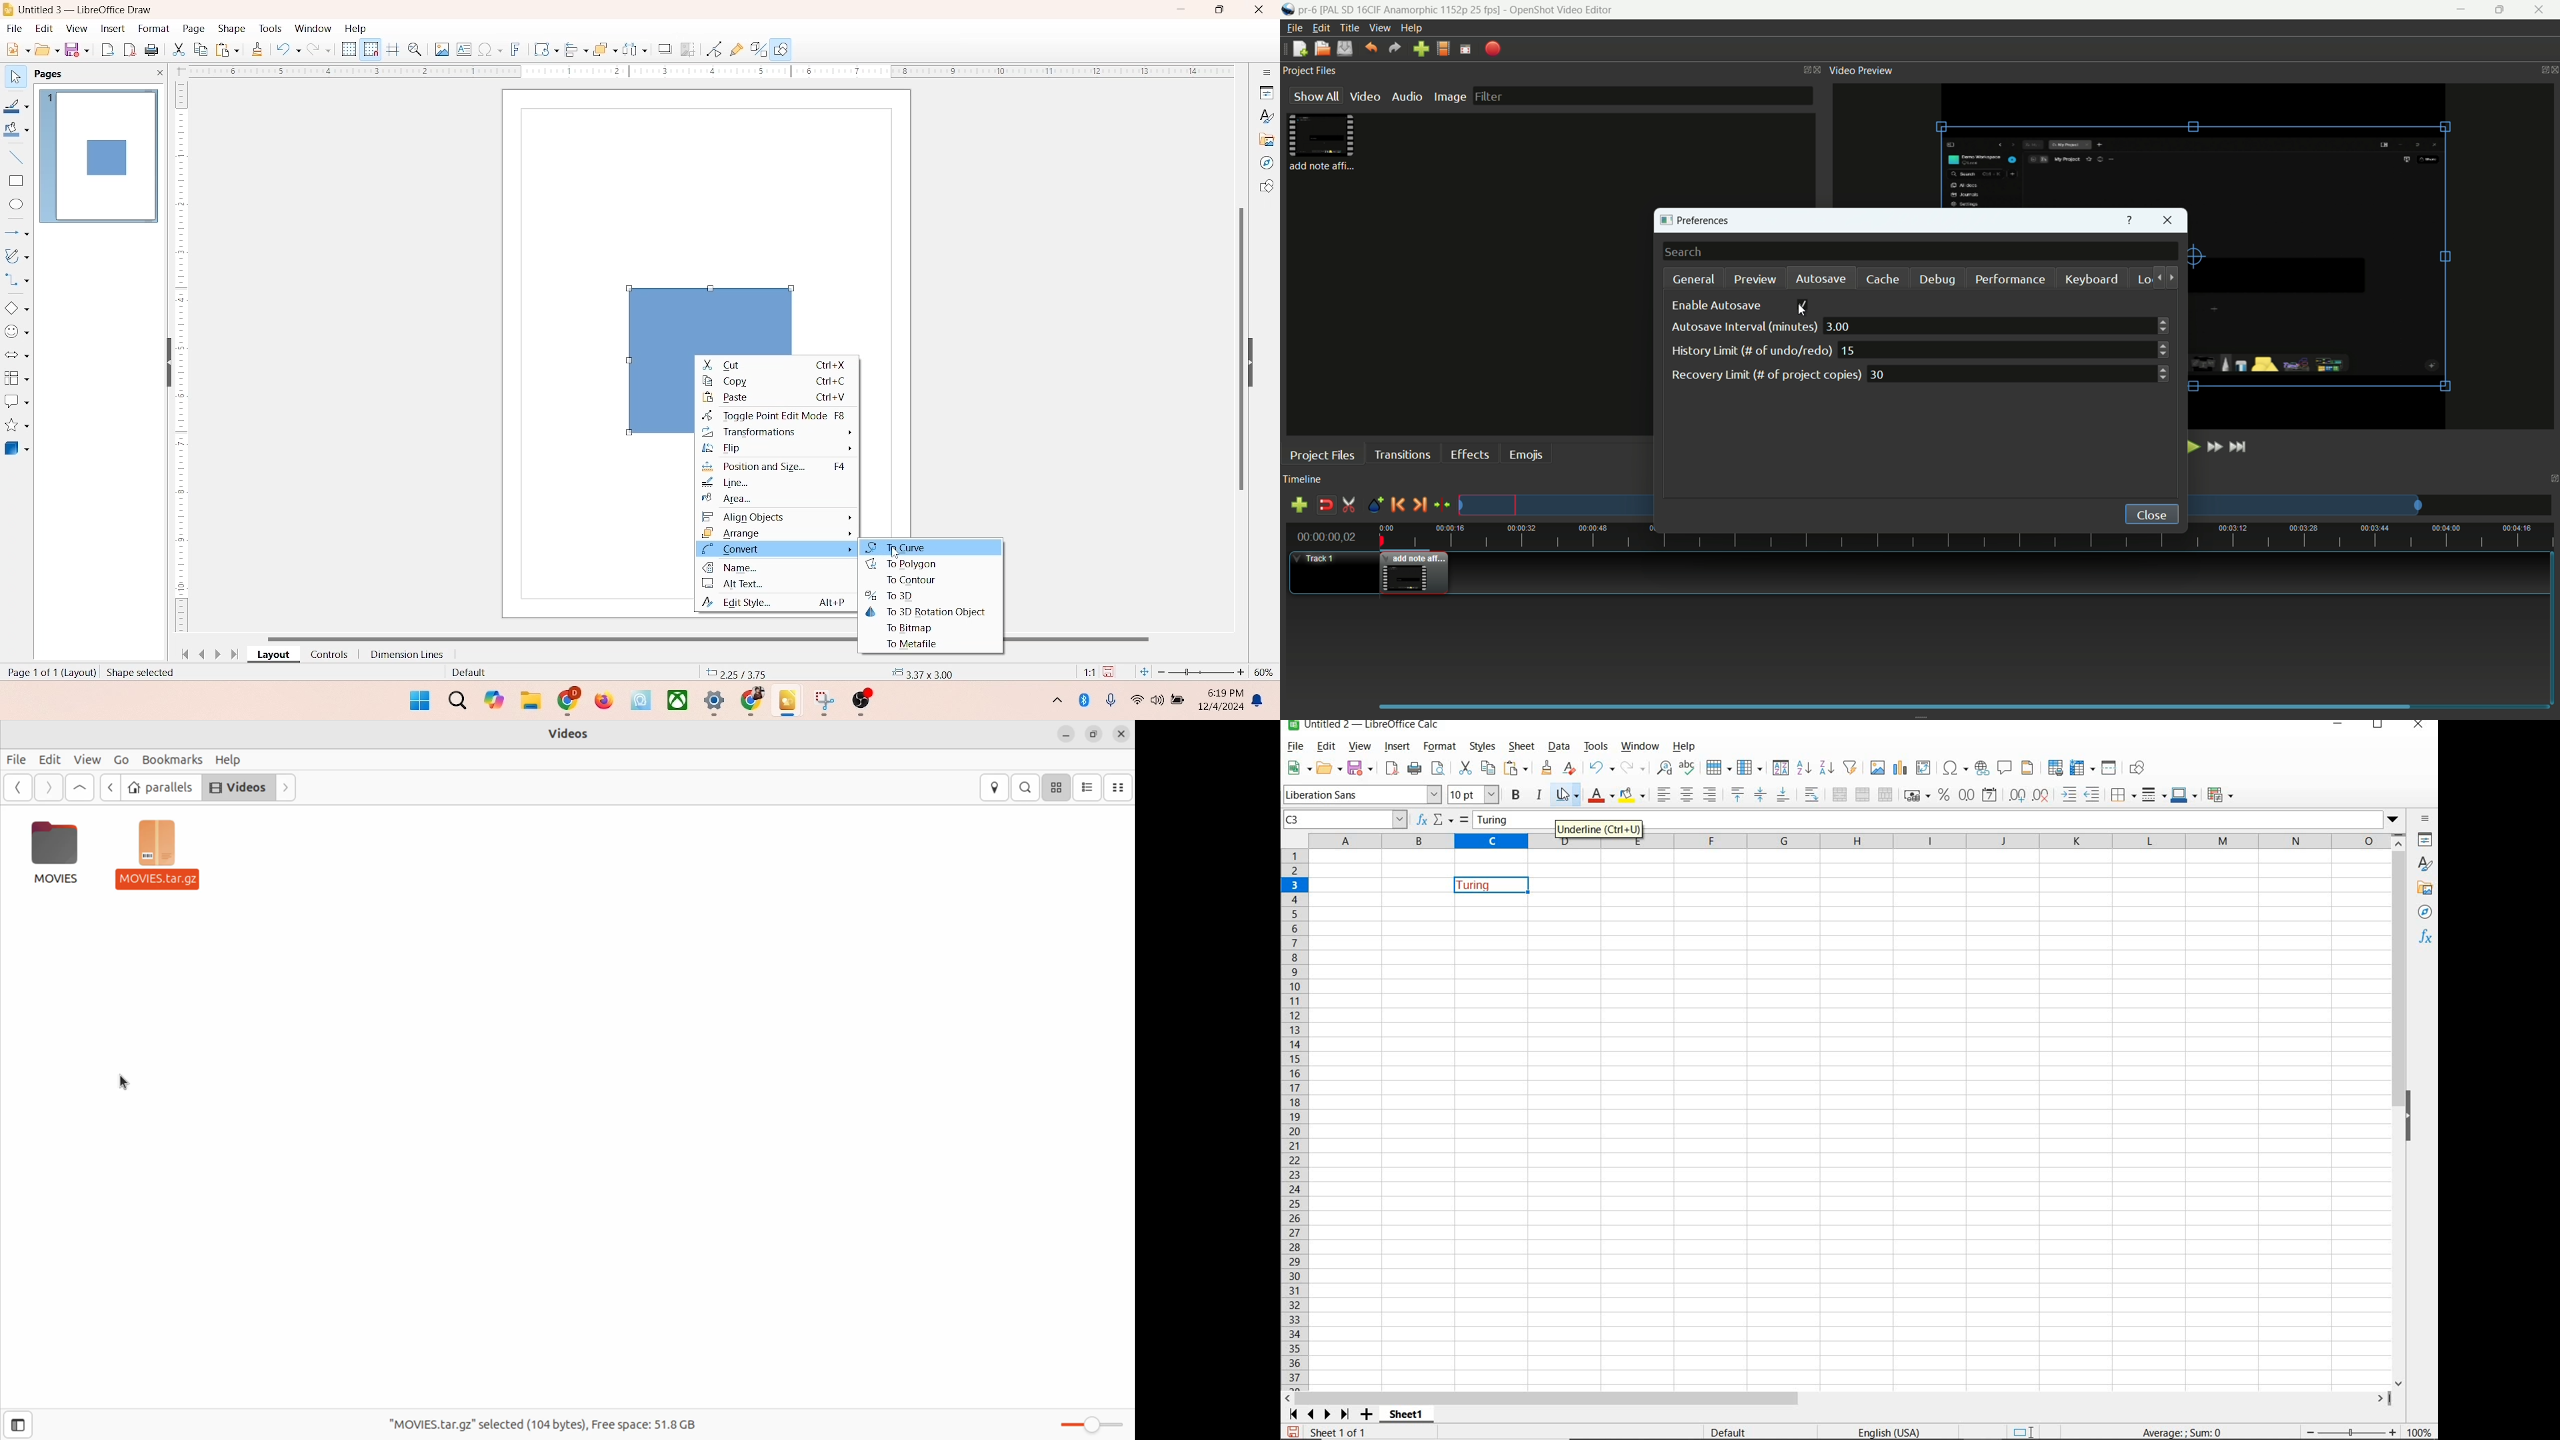  I want to click on line, so click(728, 483).